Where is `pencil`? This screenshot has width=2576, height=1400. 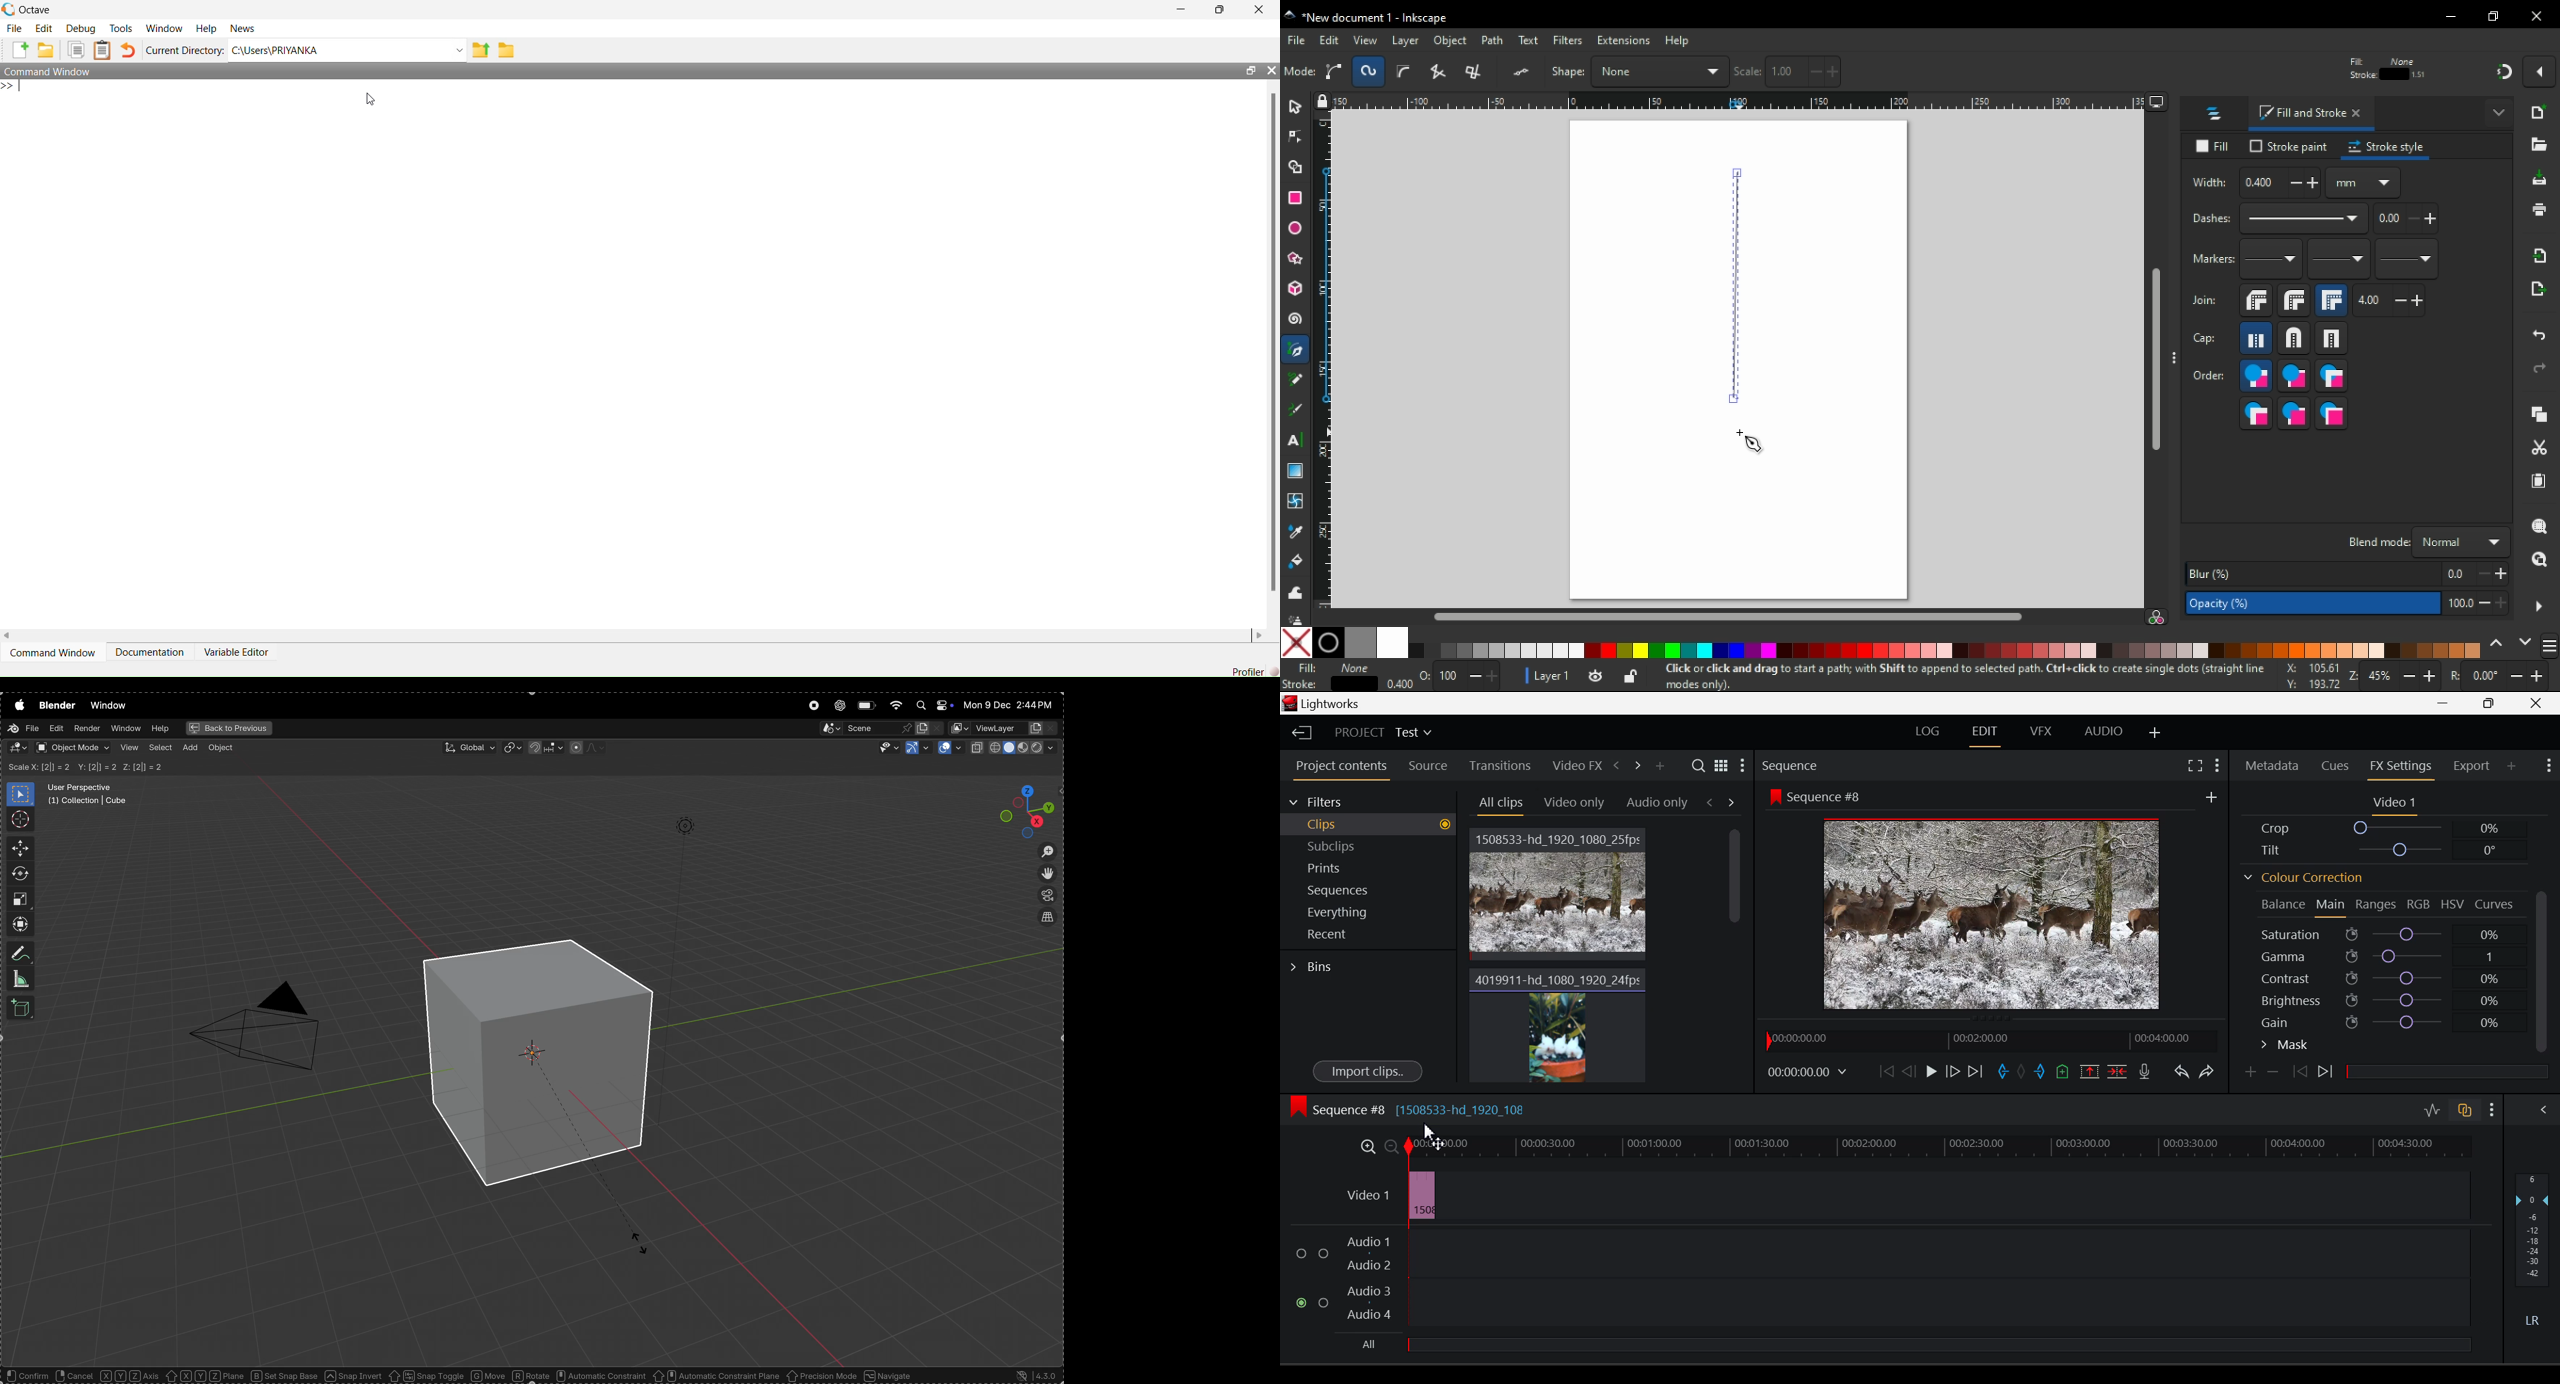
pencil is located at coordinates (1296, 379).